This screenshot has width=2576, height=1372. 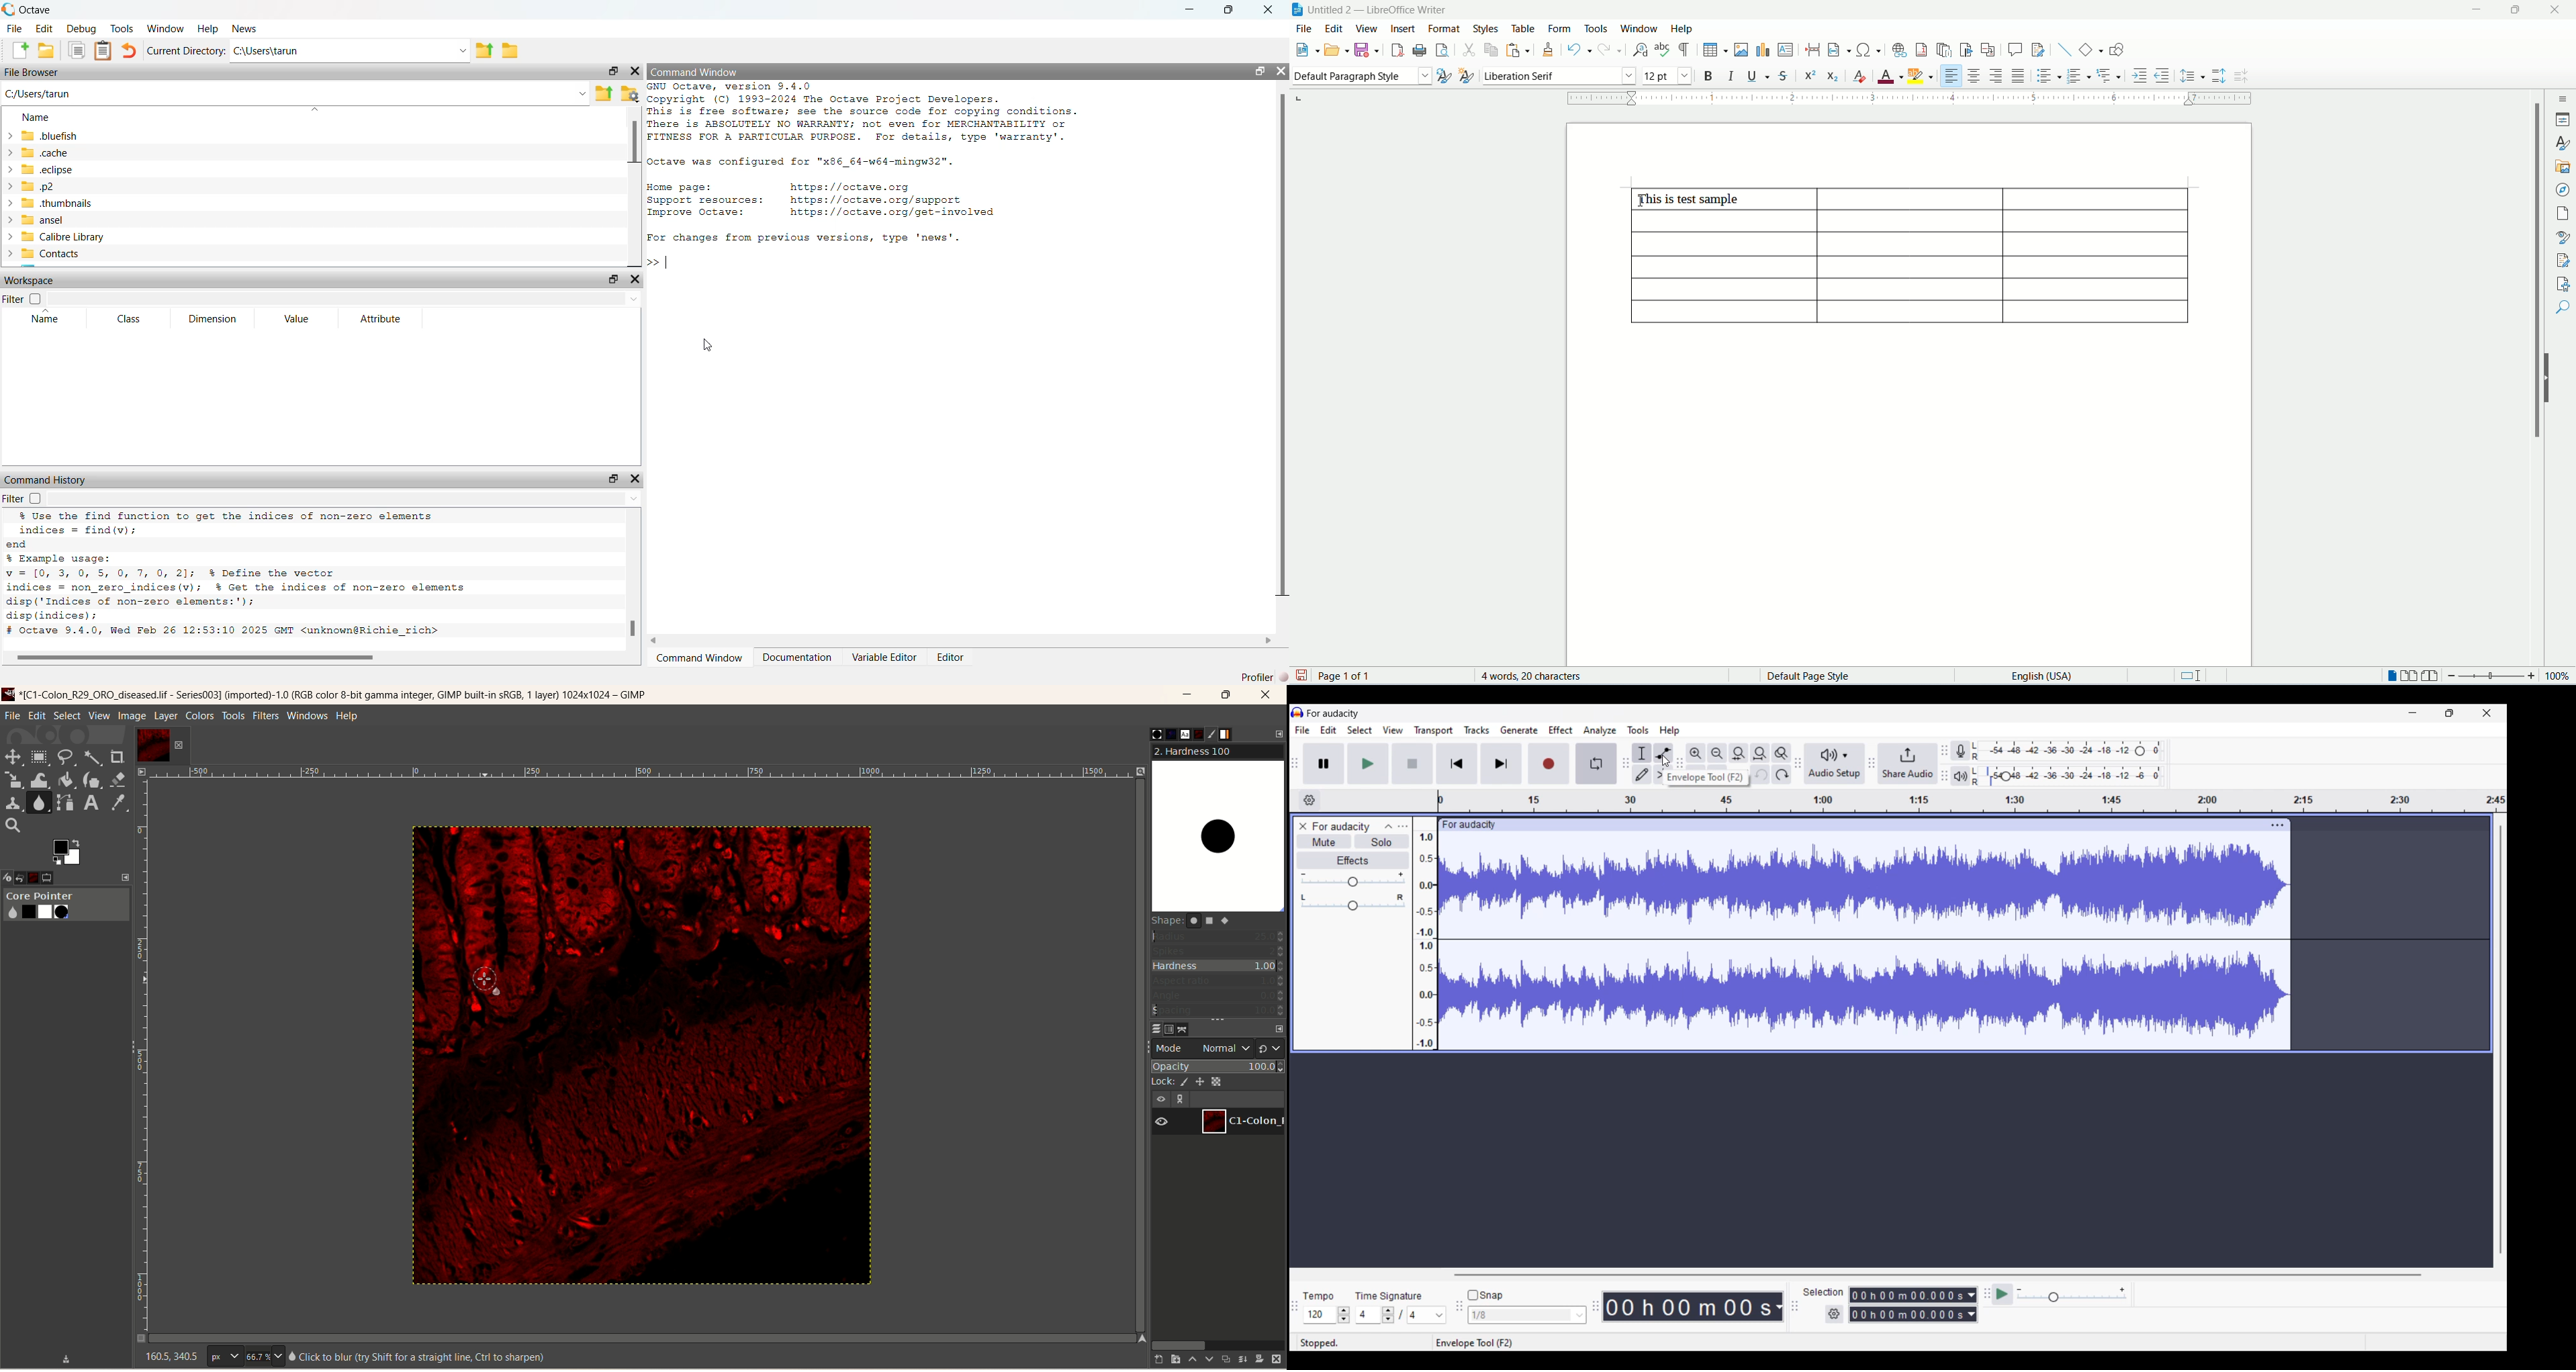 What do you see at coordinates (1732, 76) in the screenshot?
I see `italic` at bounding box center [1732, 76].